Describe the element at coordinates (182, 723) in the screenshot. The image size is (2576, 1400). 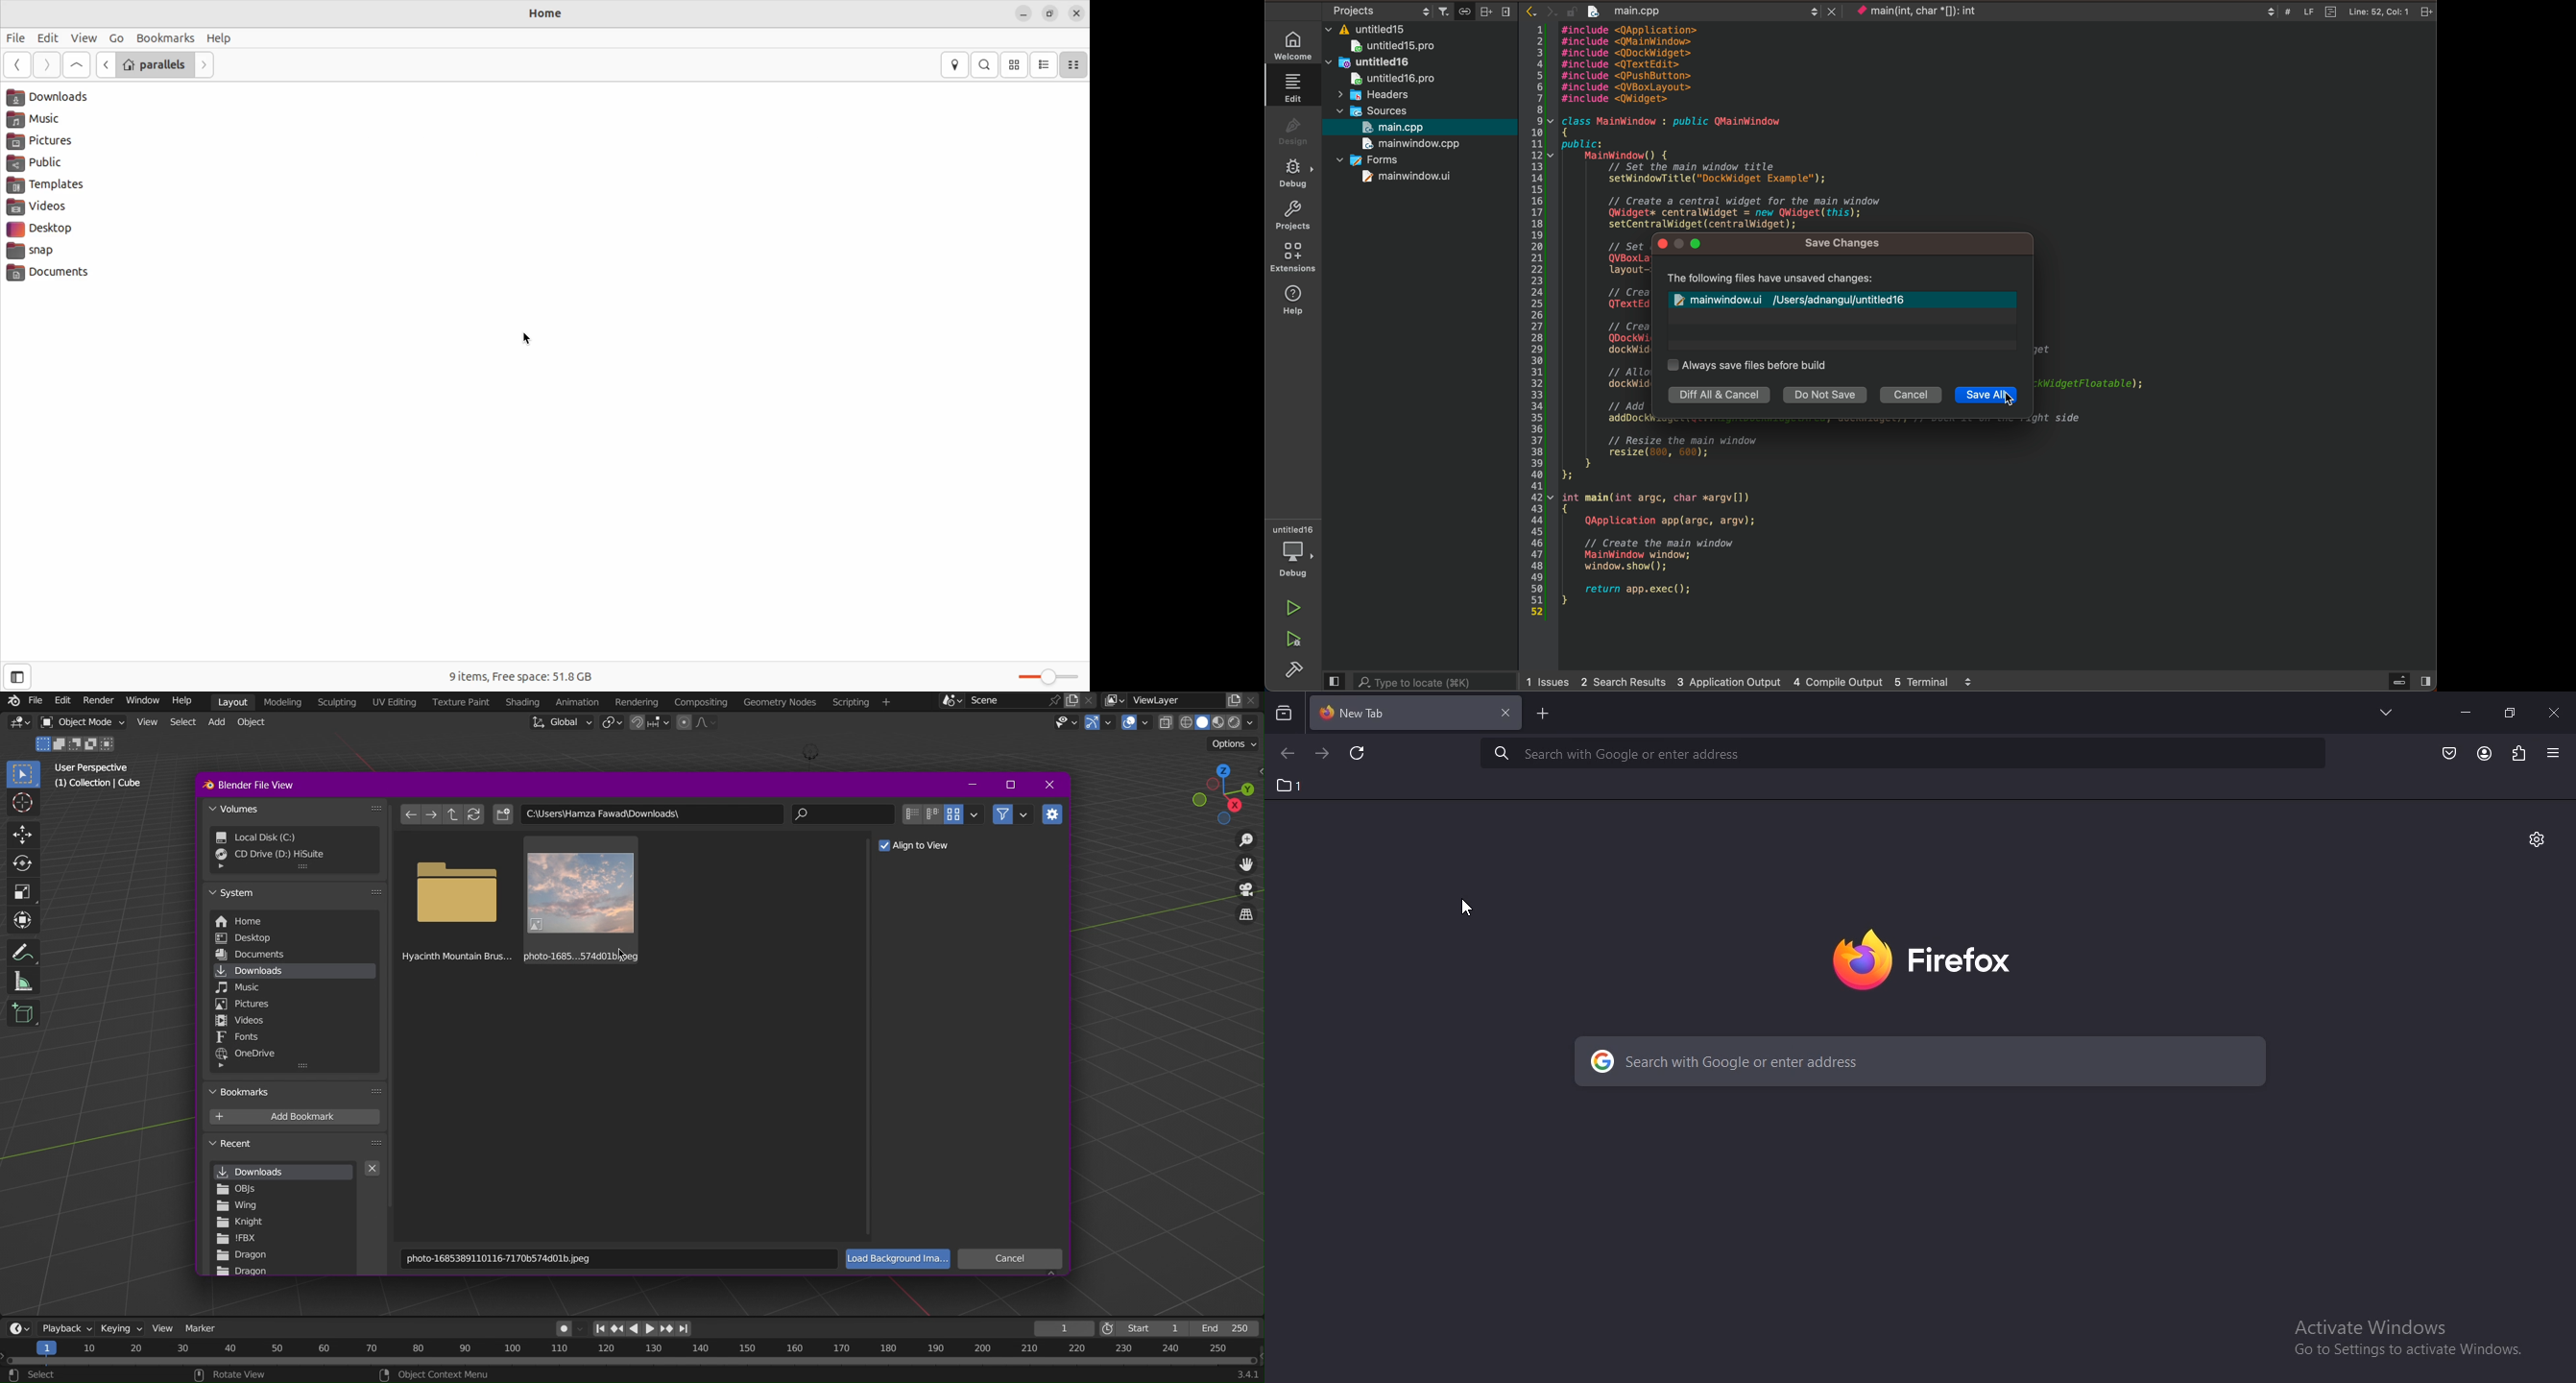
I see `Select` at that location.